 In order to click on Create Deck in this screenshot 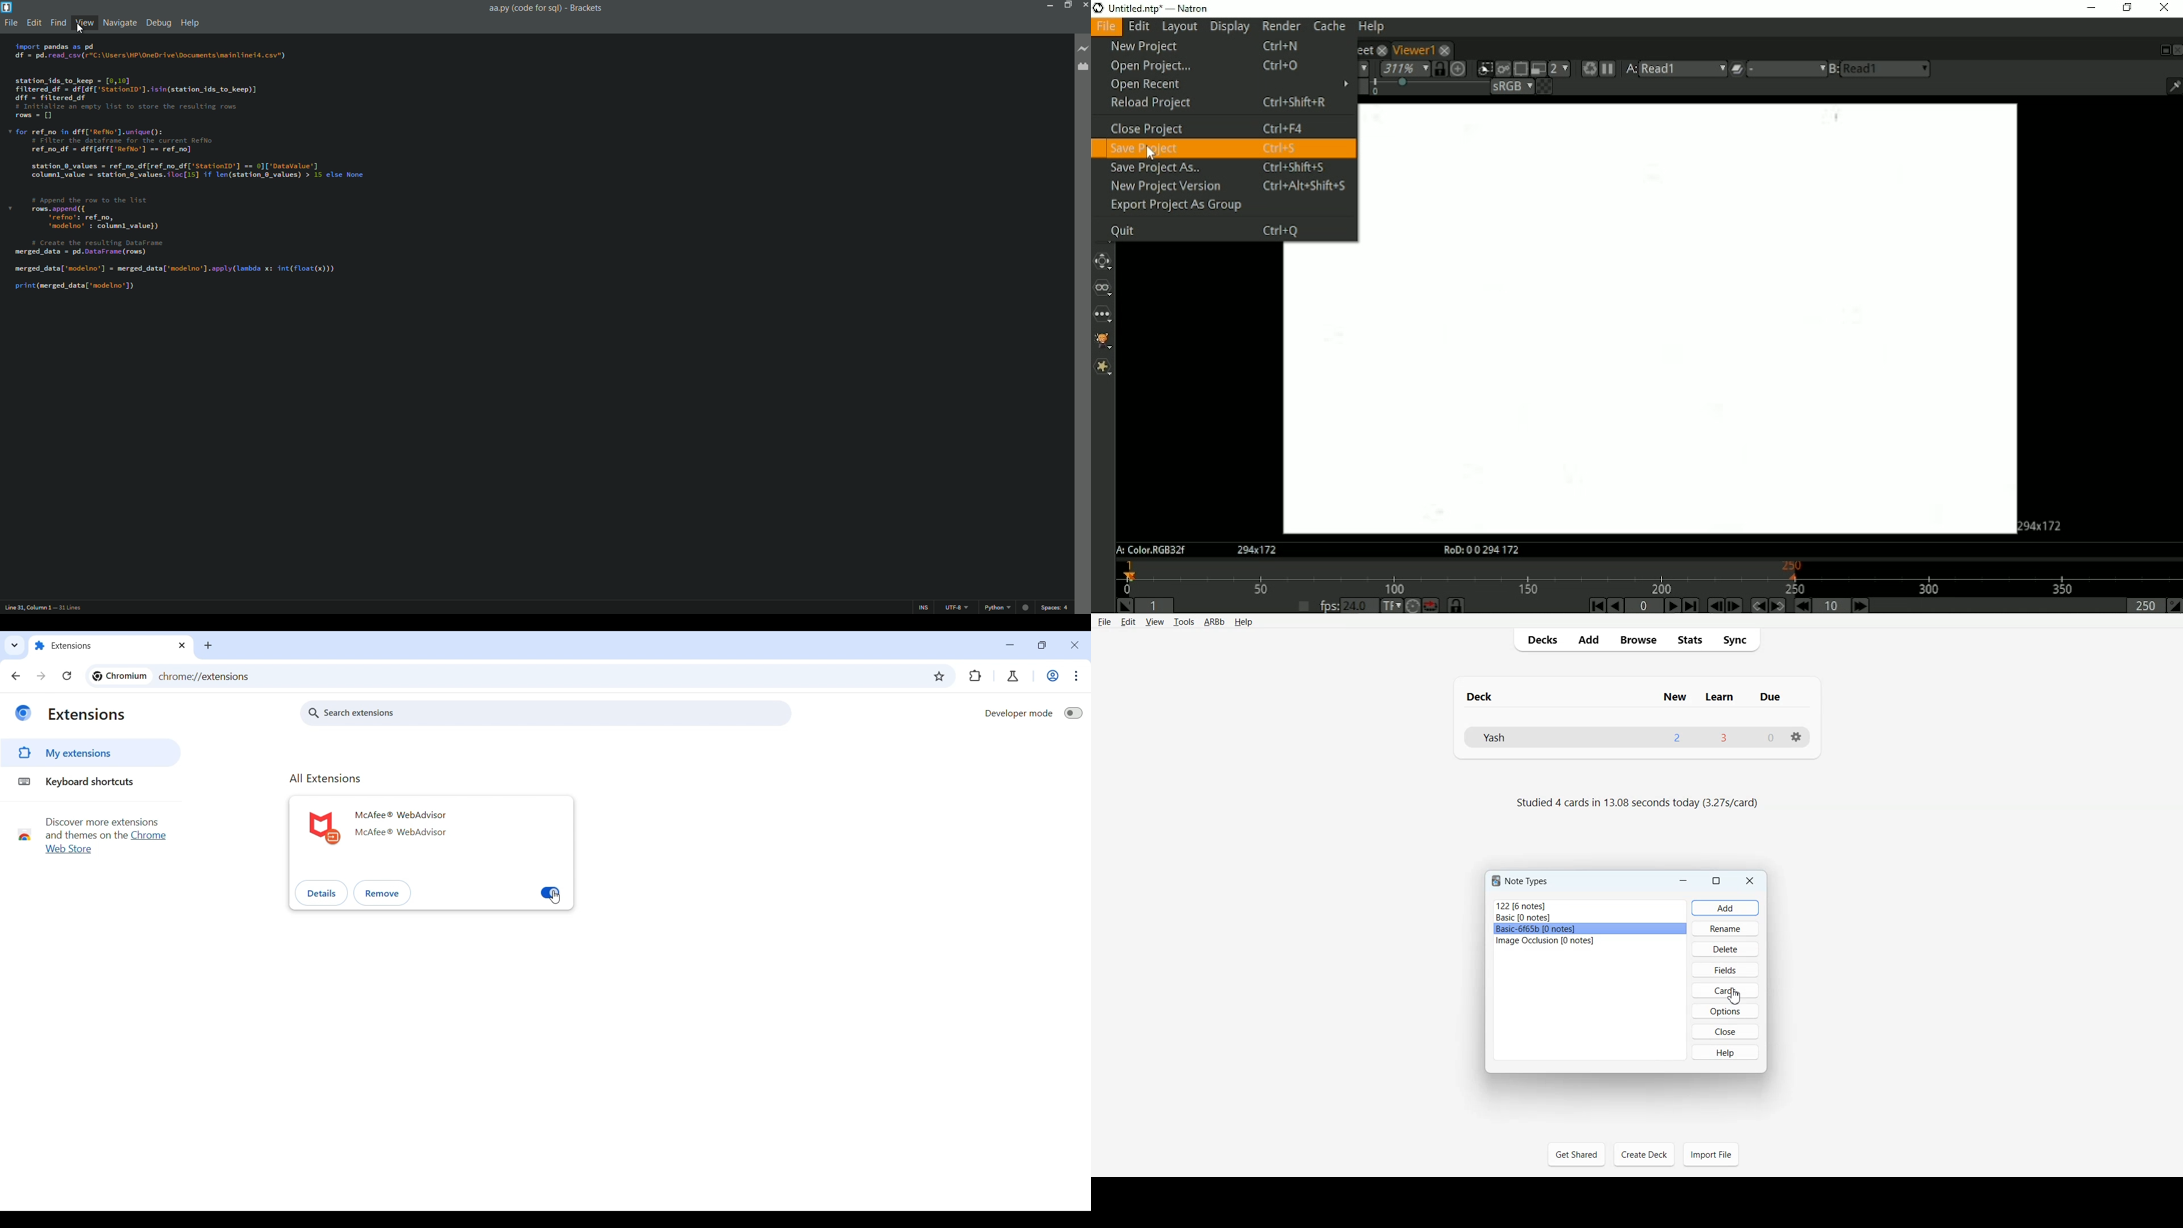, I will do `click(1644, 1154)`.